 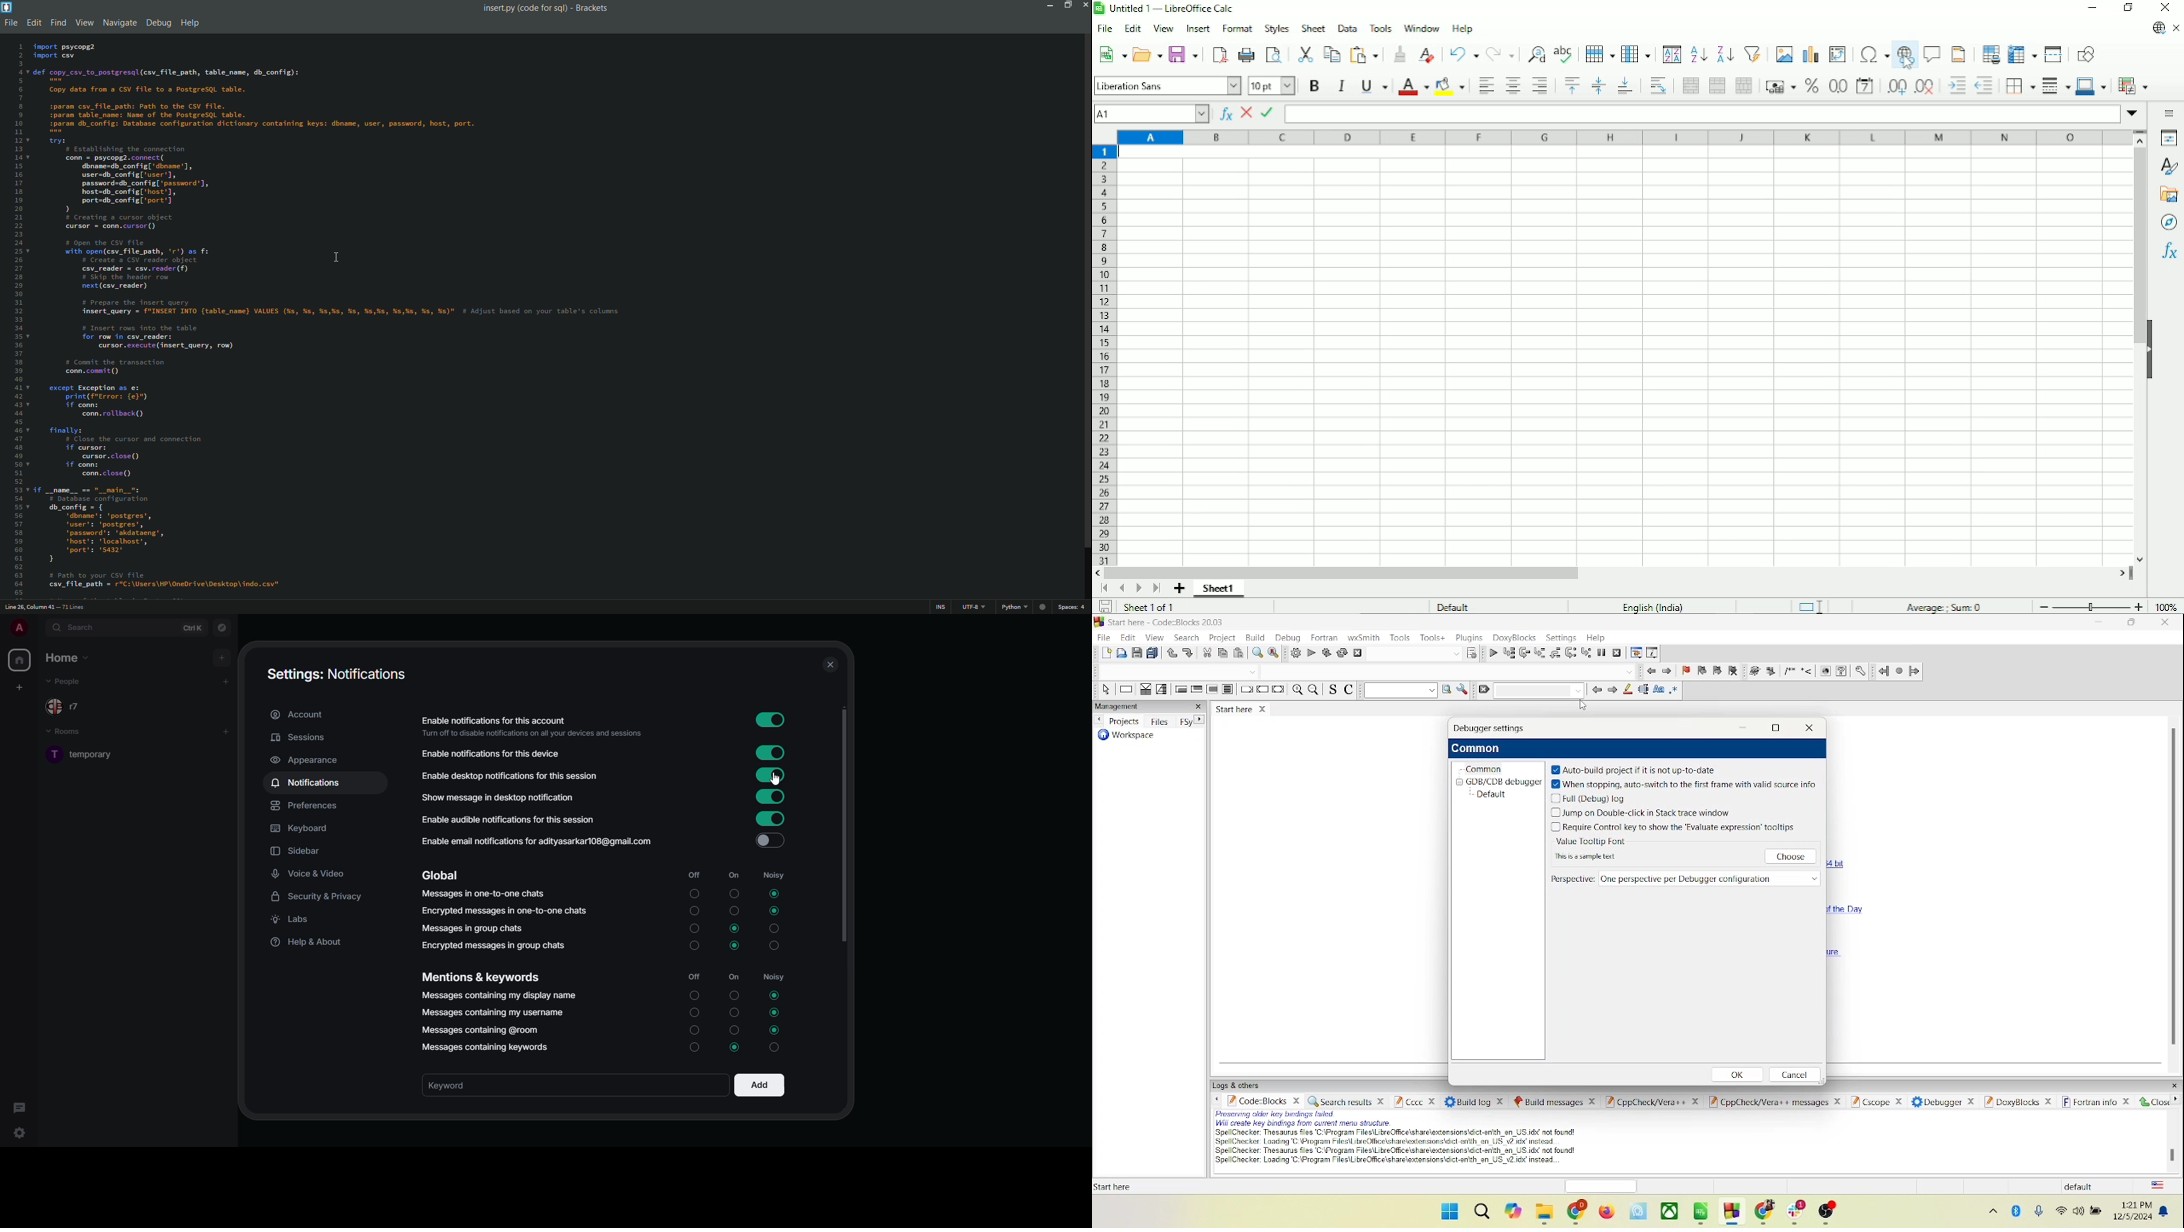 What do you see at coordinates (1926, 87) in the screenshot?
I see `Delete decimal place` at bounding box center [1926, 87].